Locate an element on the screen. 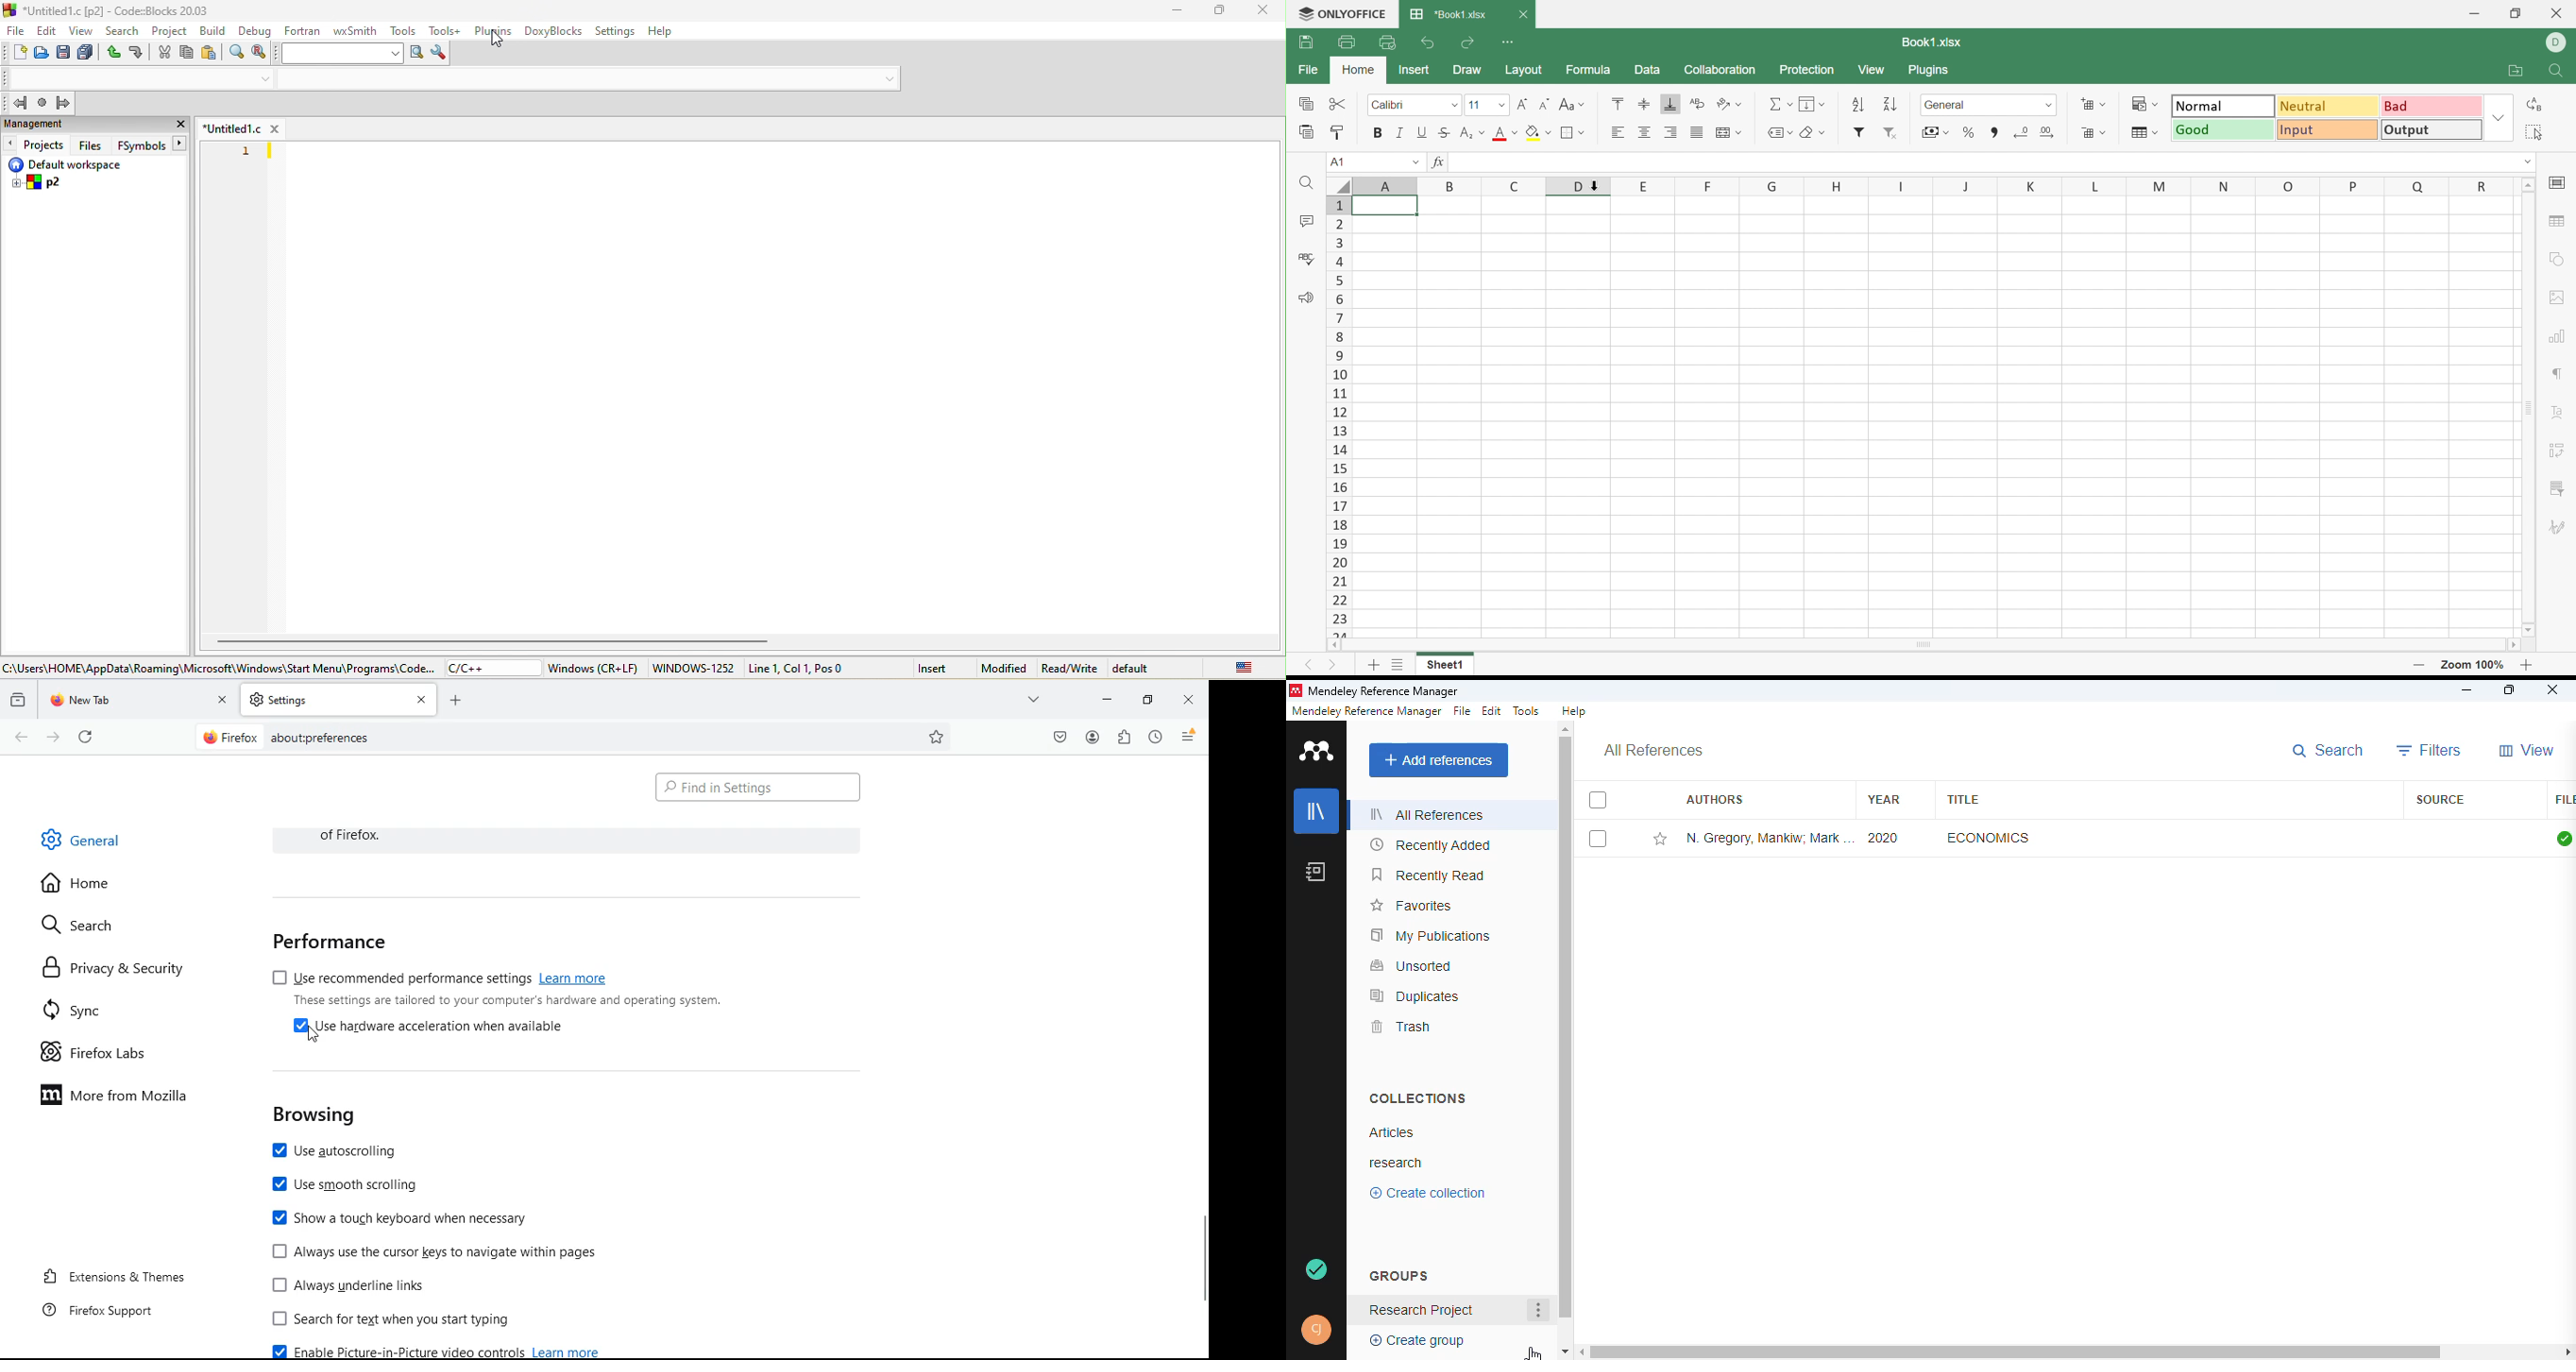 Image resolution: width=2576 pixels, height=1372 pixels. DELL is located at coordinates (2558, 42).